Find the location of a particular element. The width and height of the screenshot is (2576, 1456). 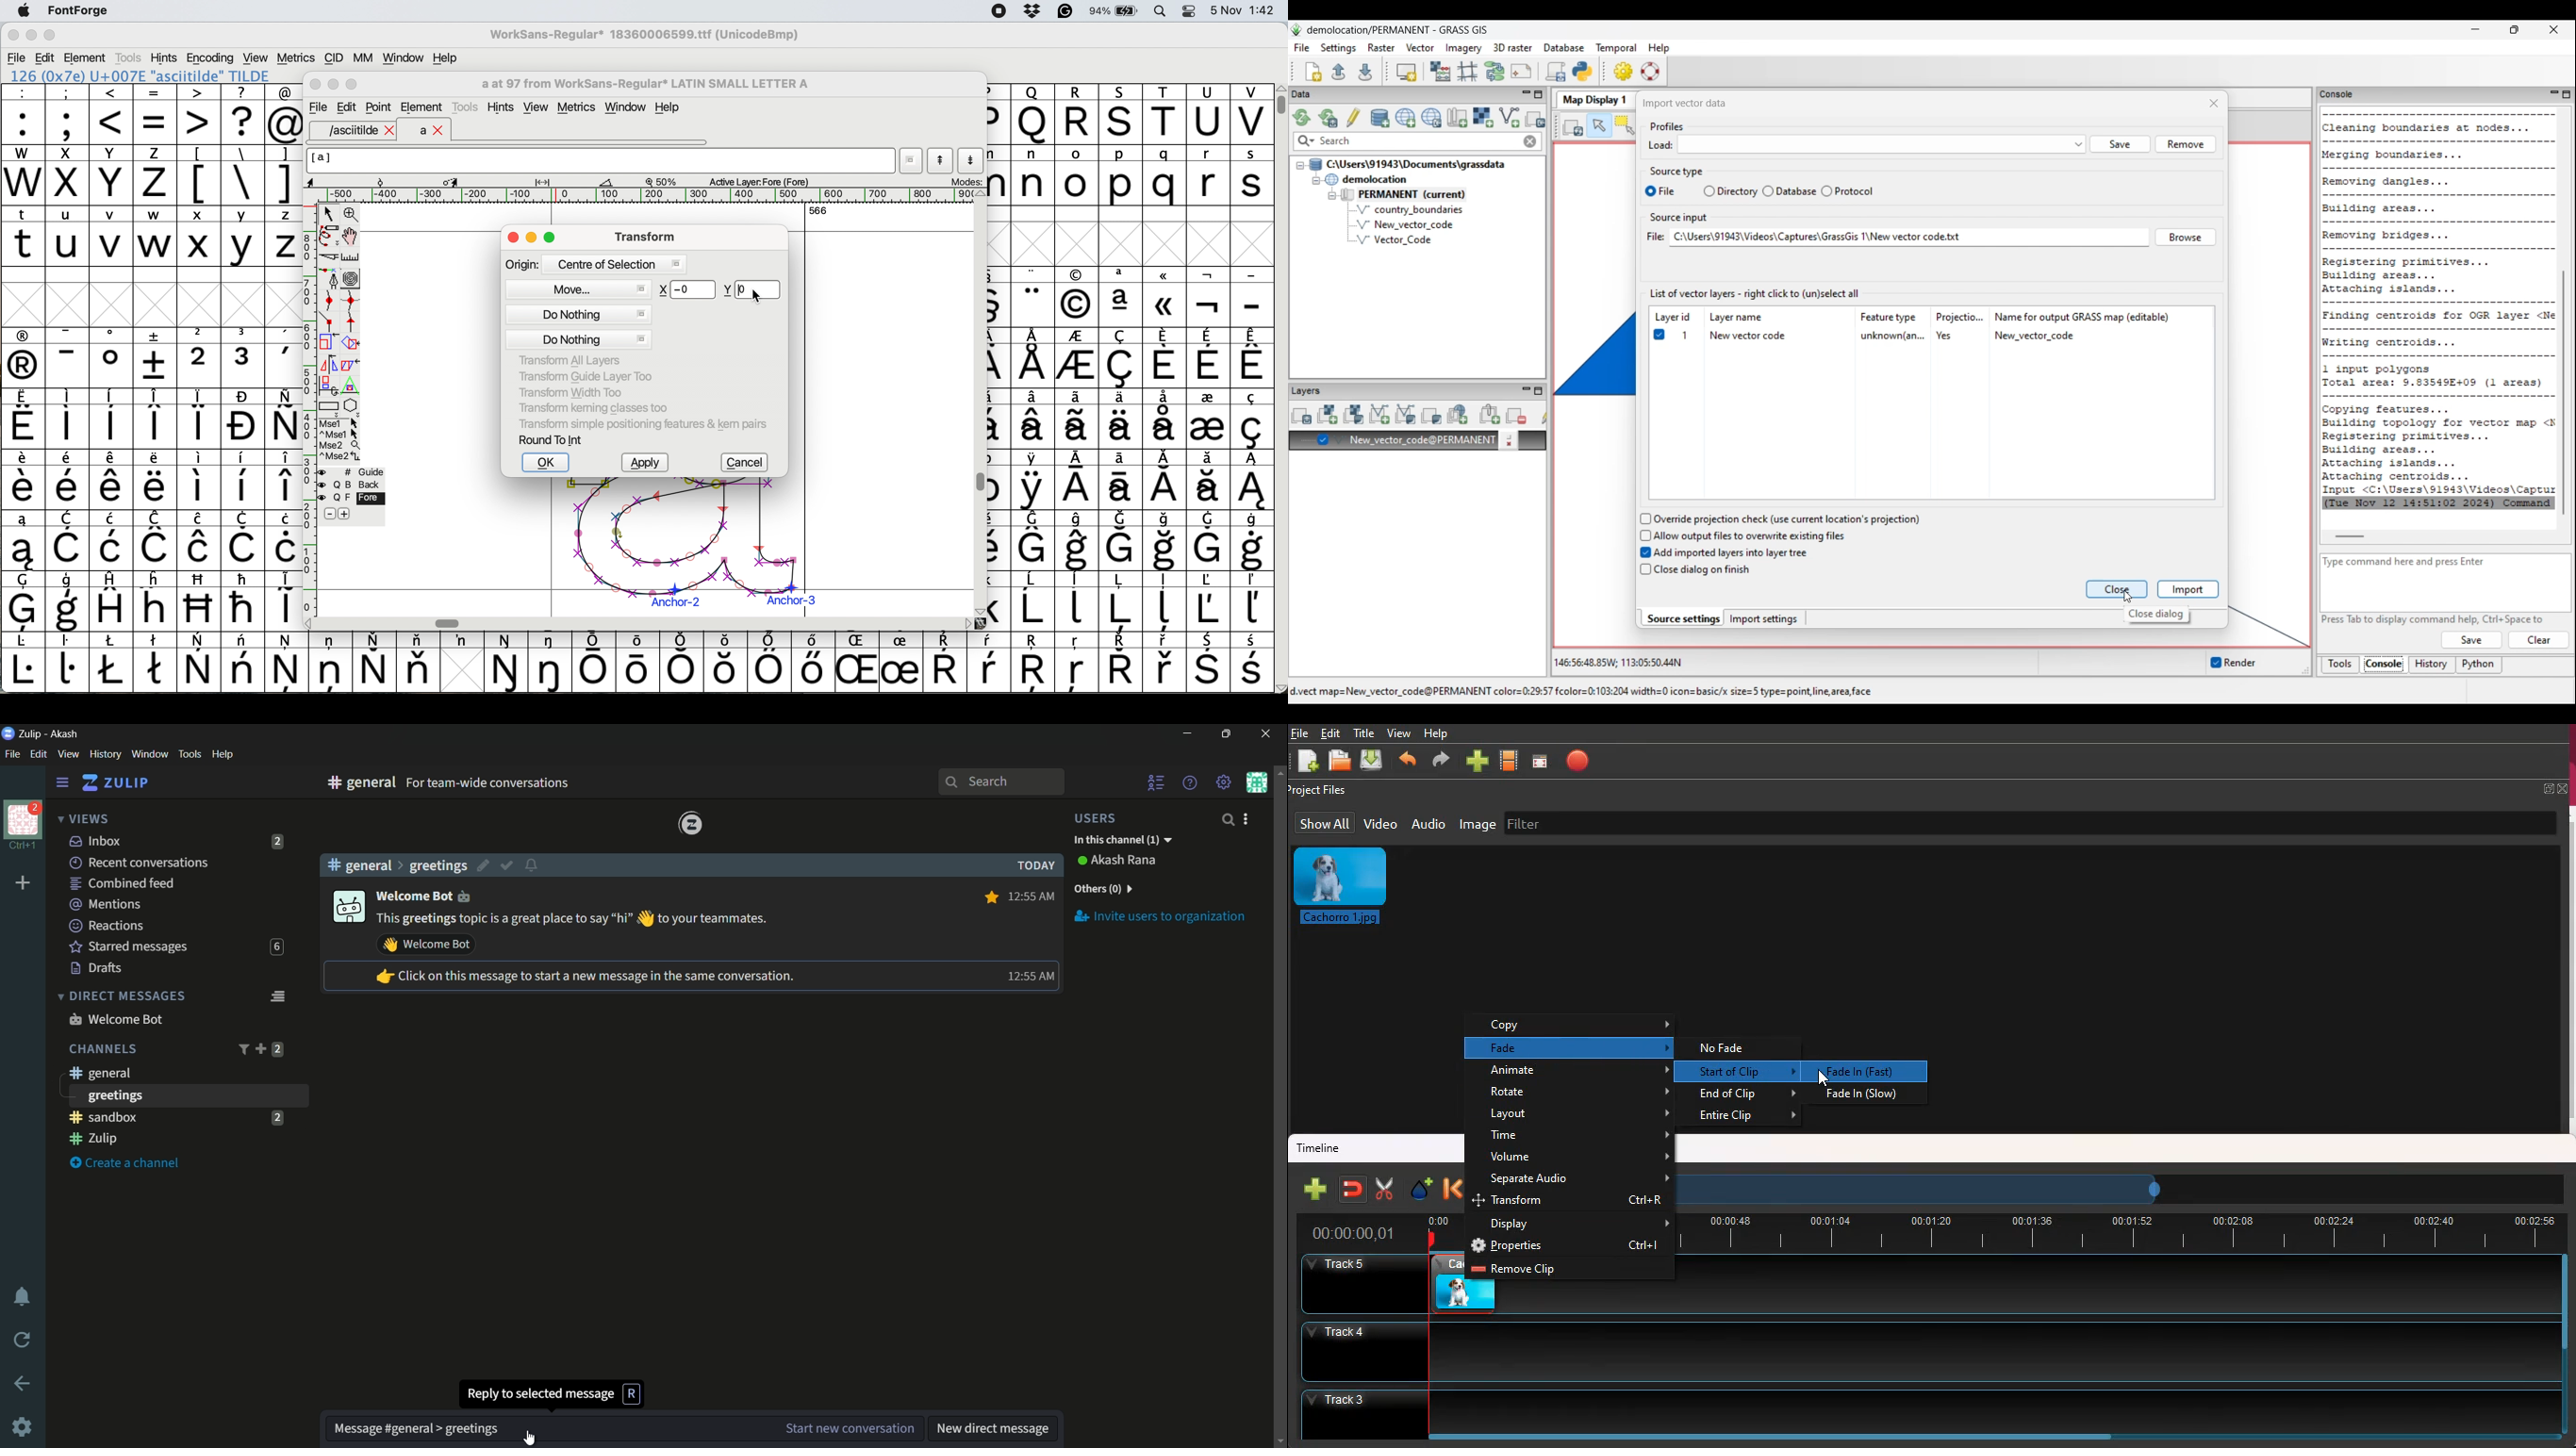

x is located at coordinates (66, 175).